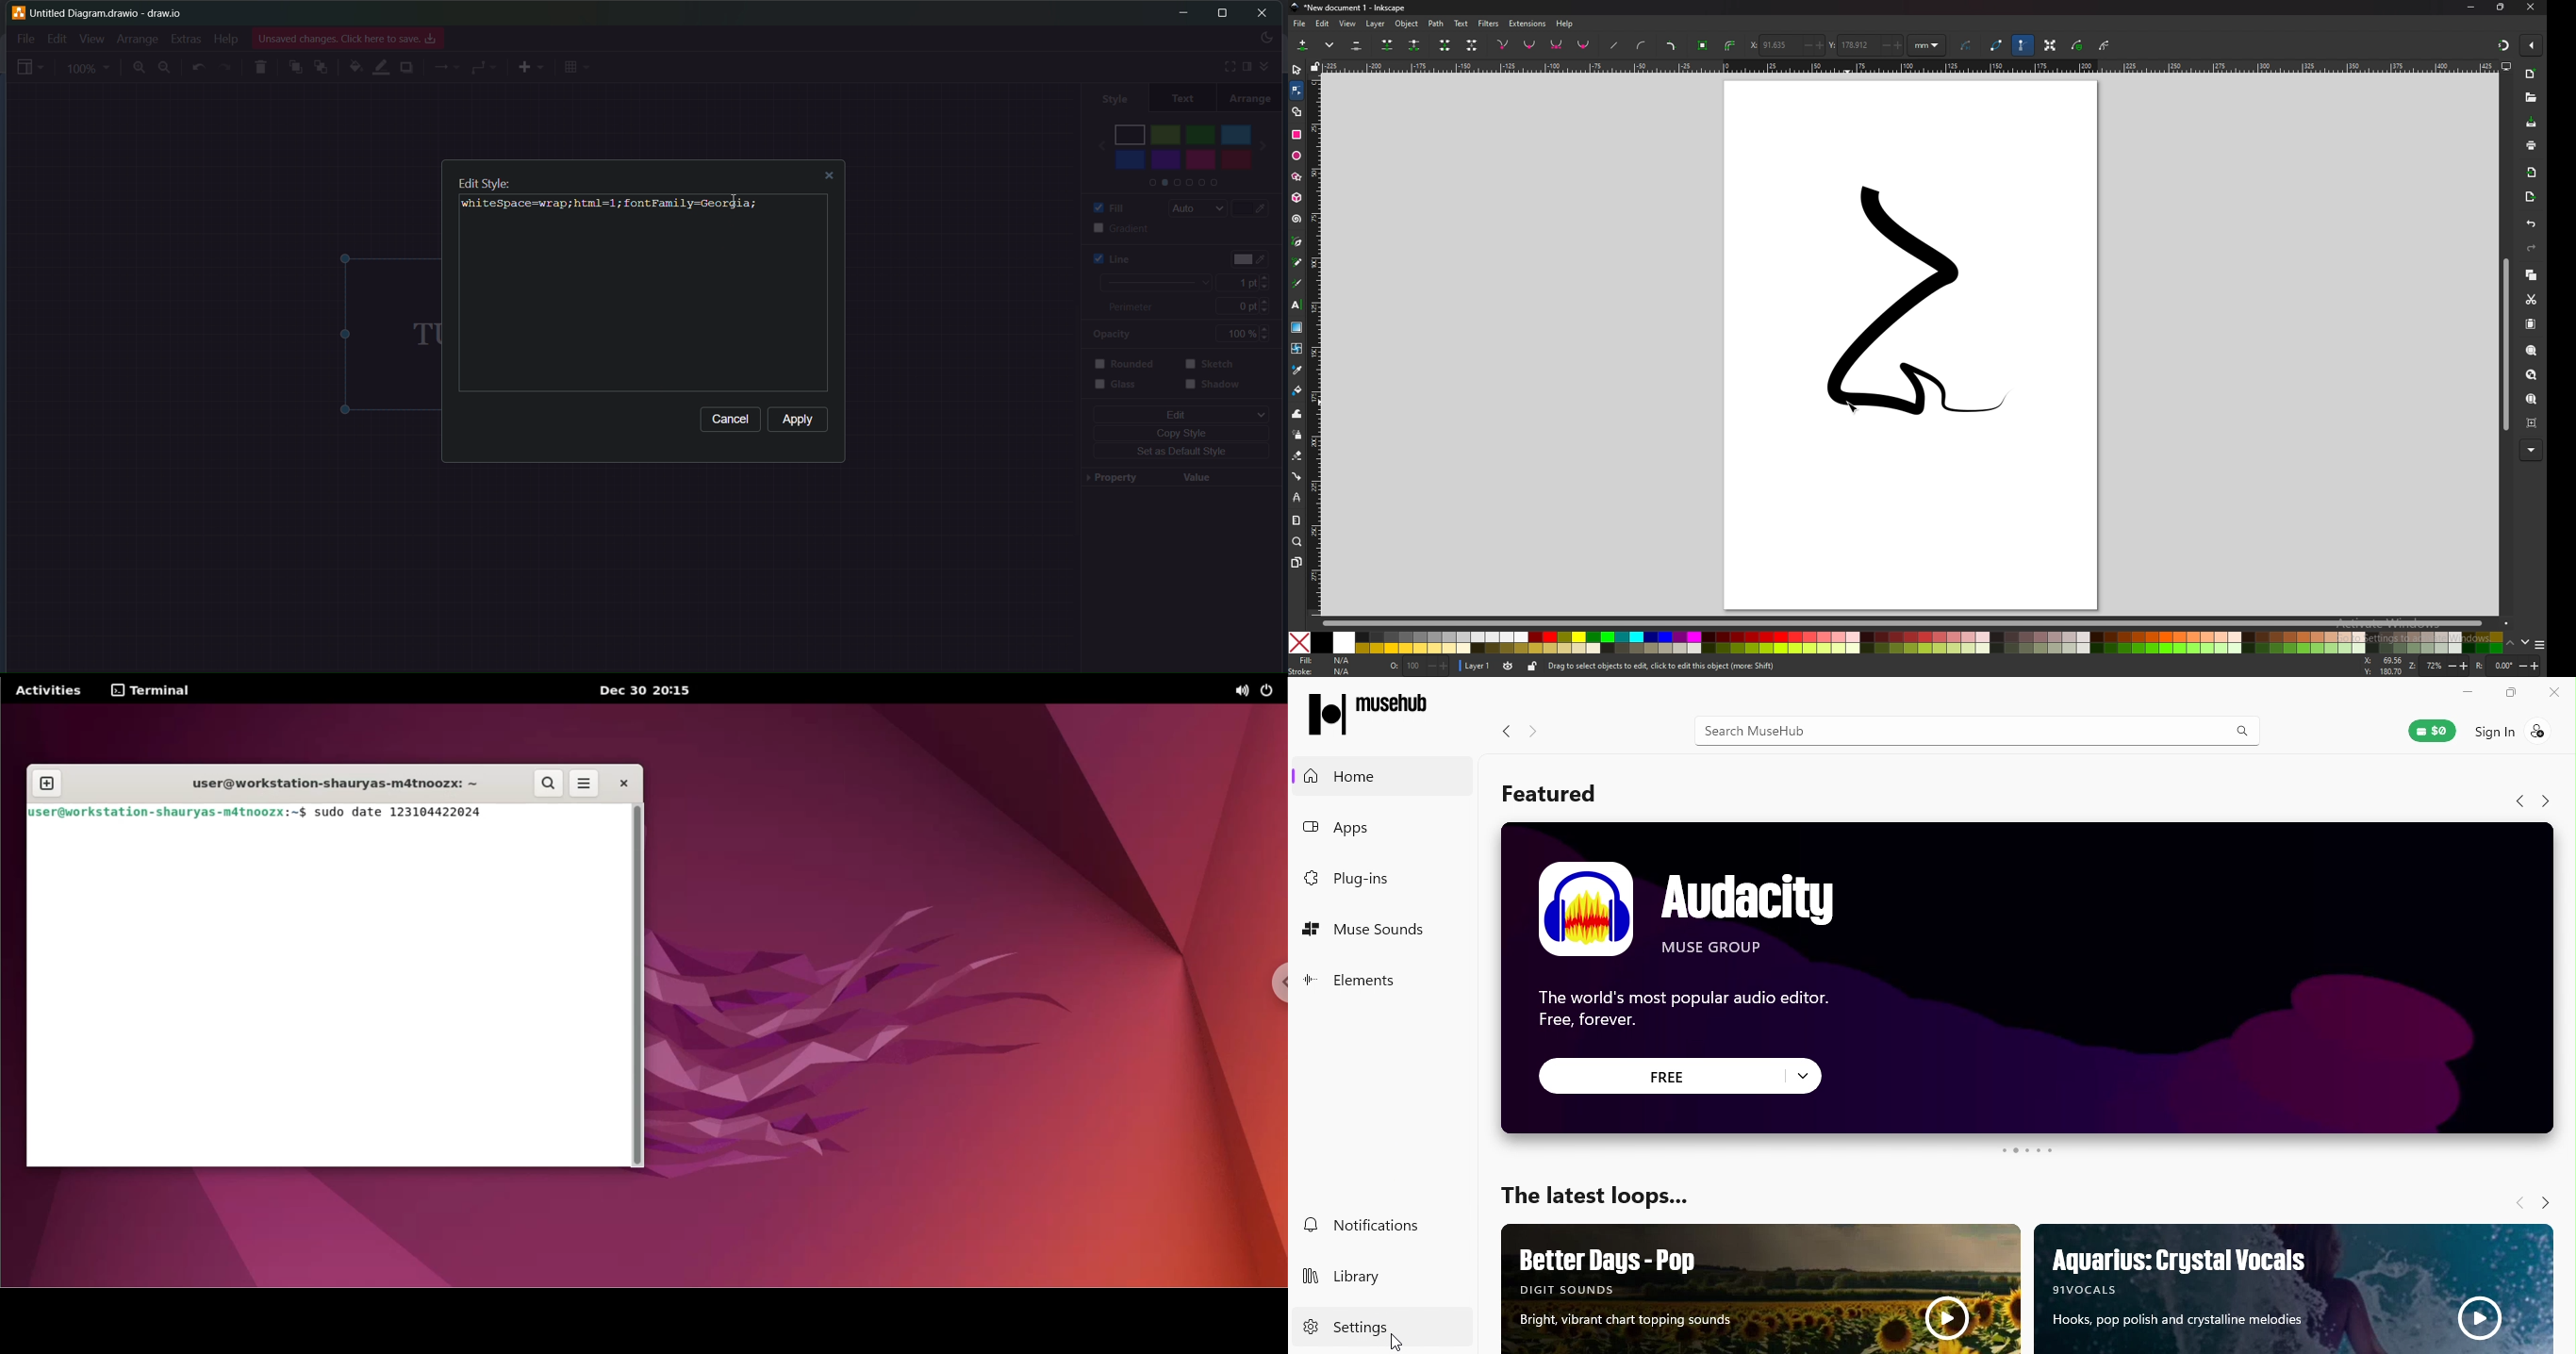 The height and width of the screenshot is (1372, 2576). Describe the element at coordinates (1967, 46) in the screenshot. I see `next path effect parameter` at that location.